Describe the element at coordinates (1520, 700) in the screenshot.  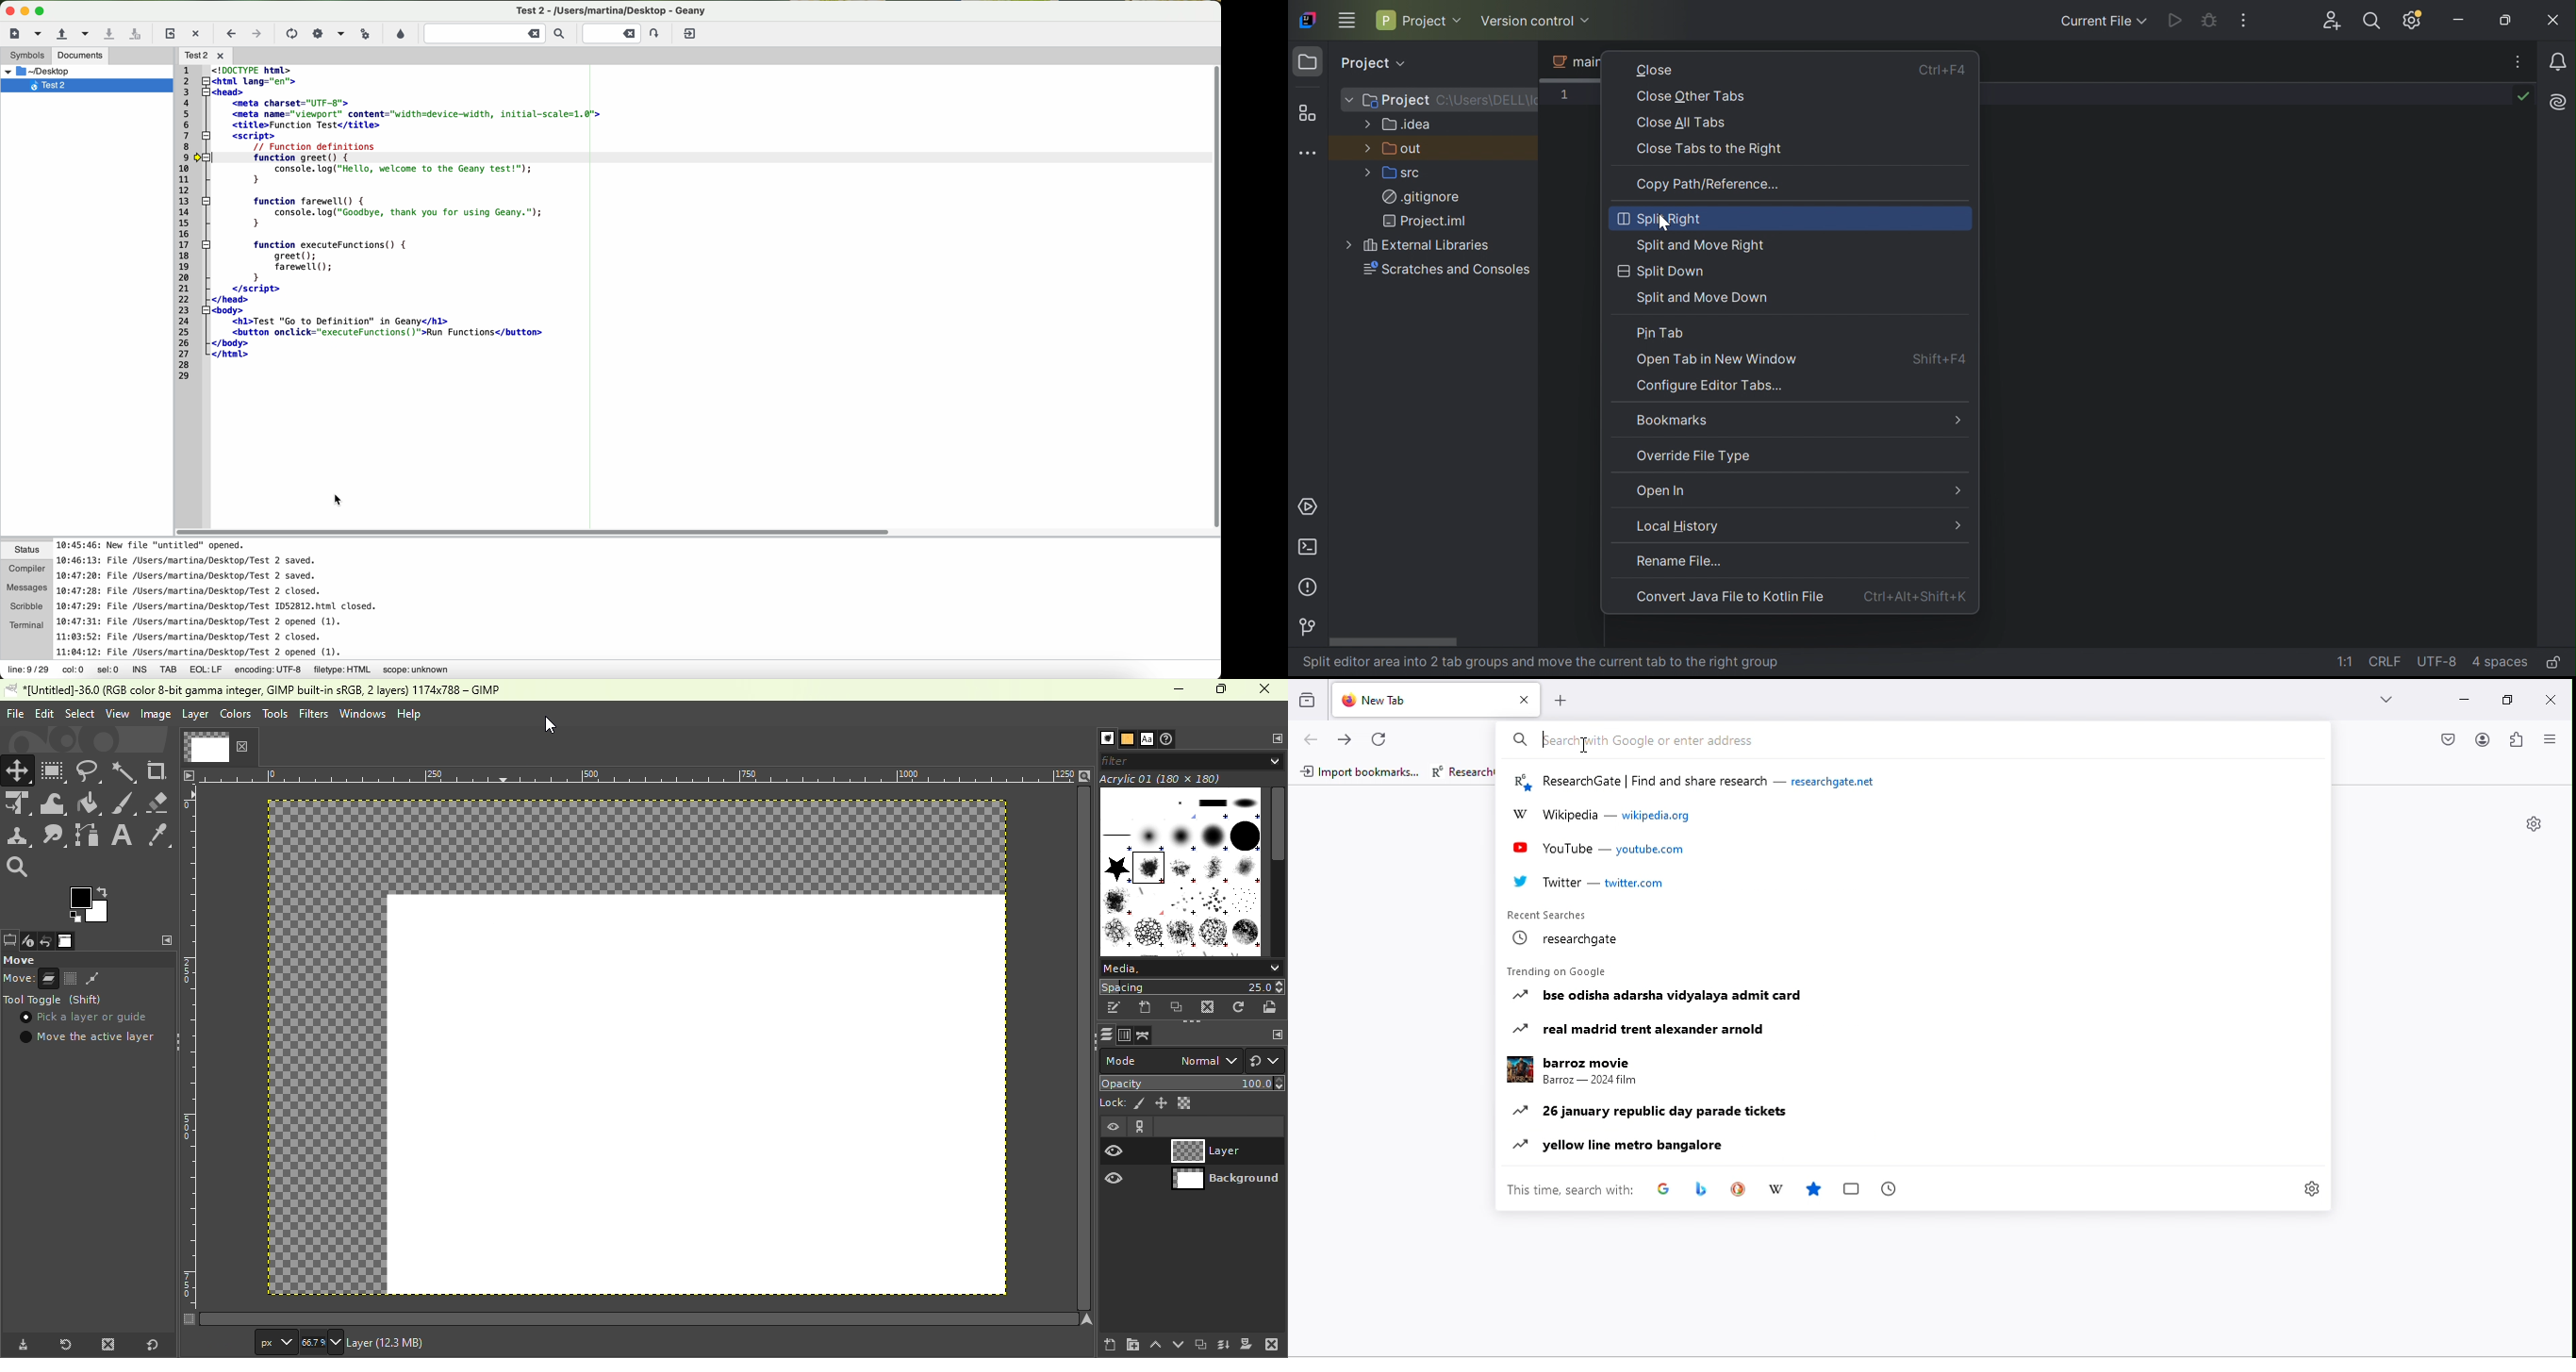
I see `close` at that location.